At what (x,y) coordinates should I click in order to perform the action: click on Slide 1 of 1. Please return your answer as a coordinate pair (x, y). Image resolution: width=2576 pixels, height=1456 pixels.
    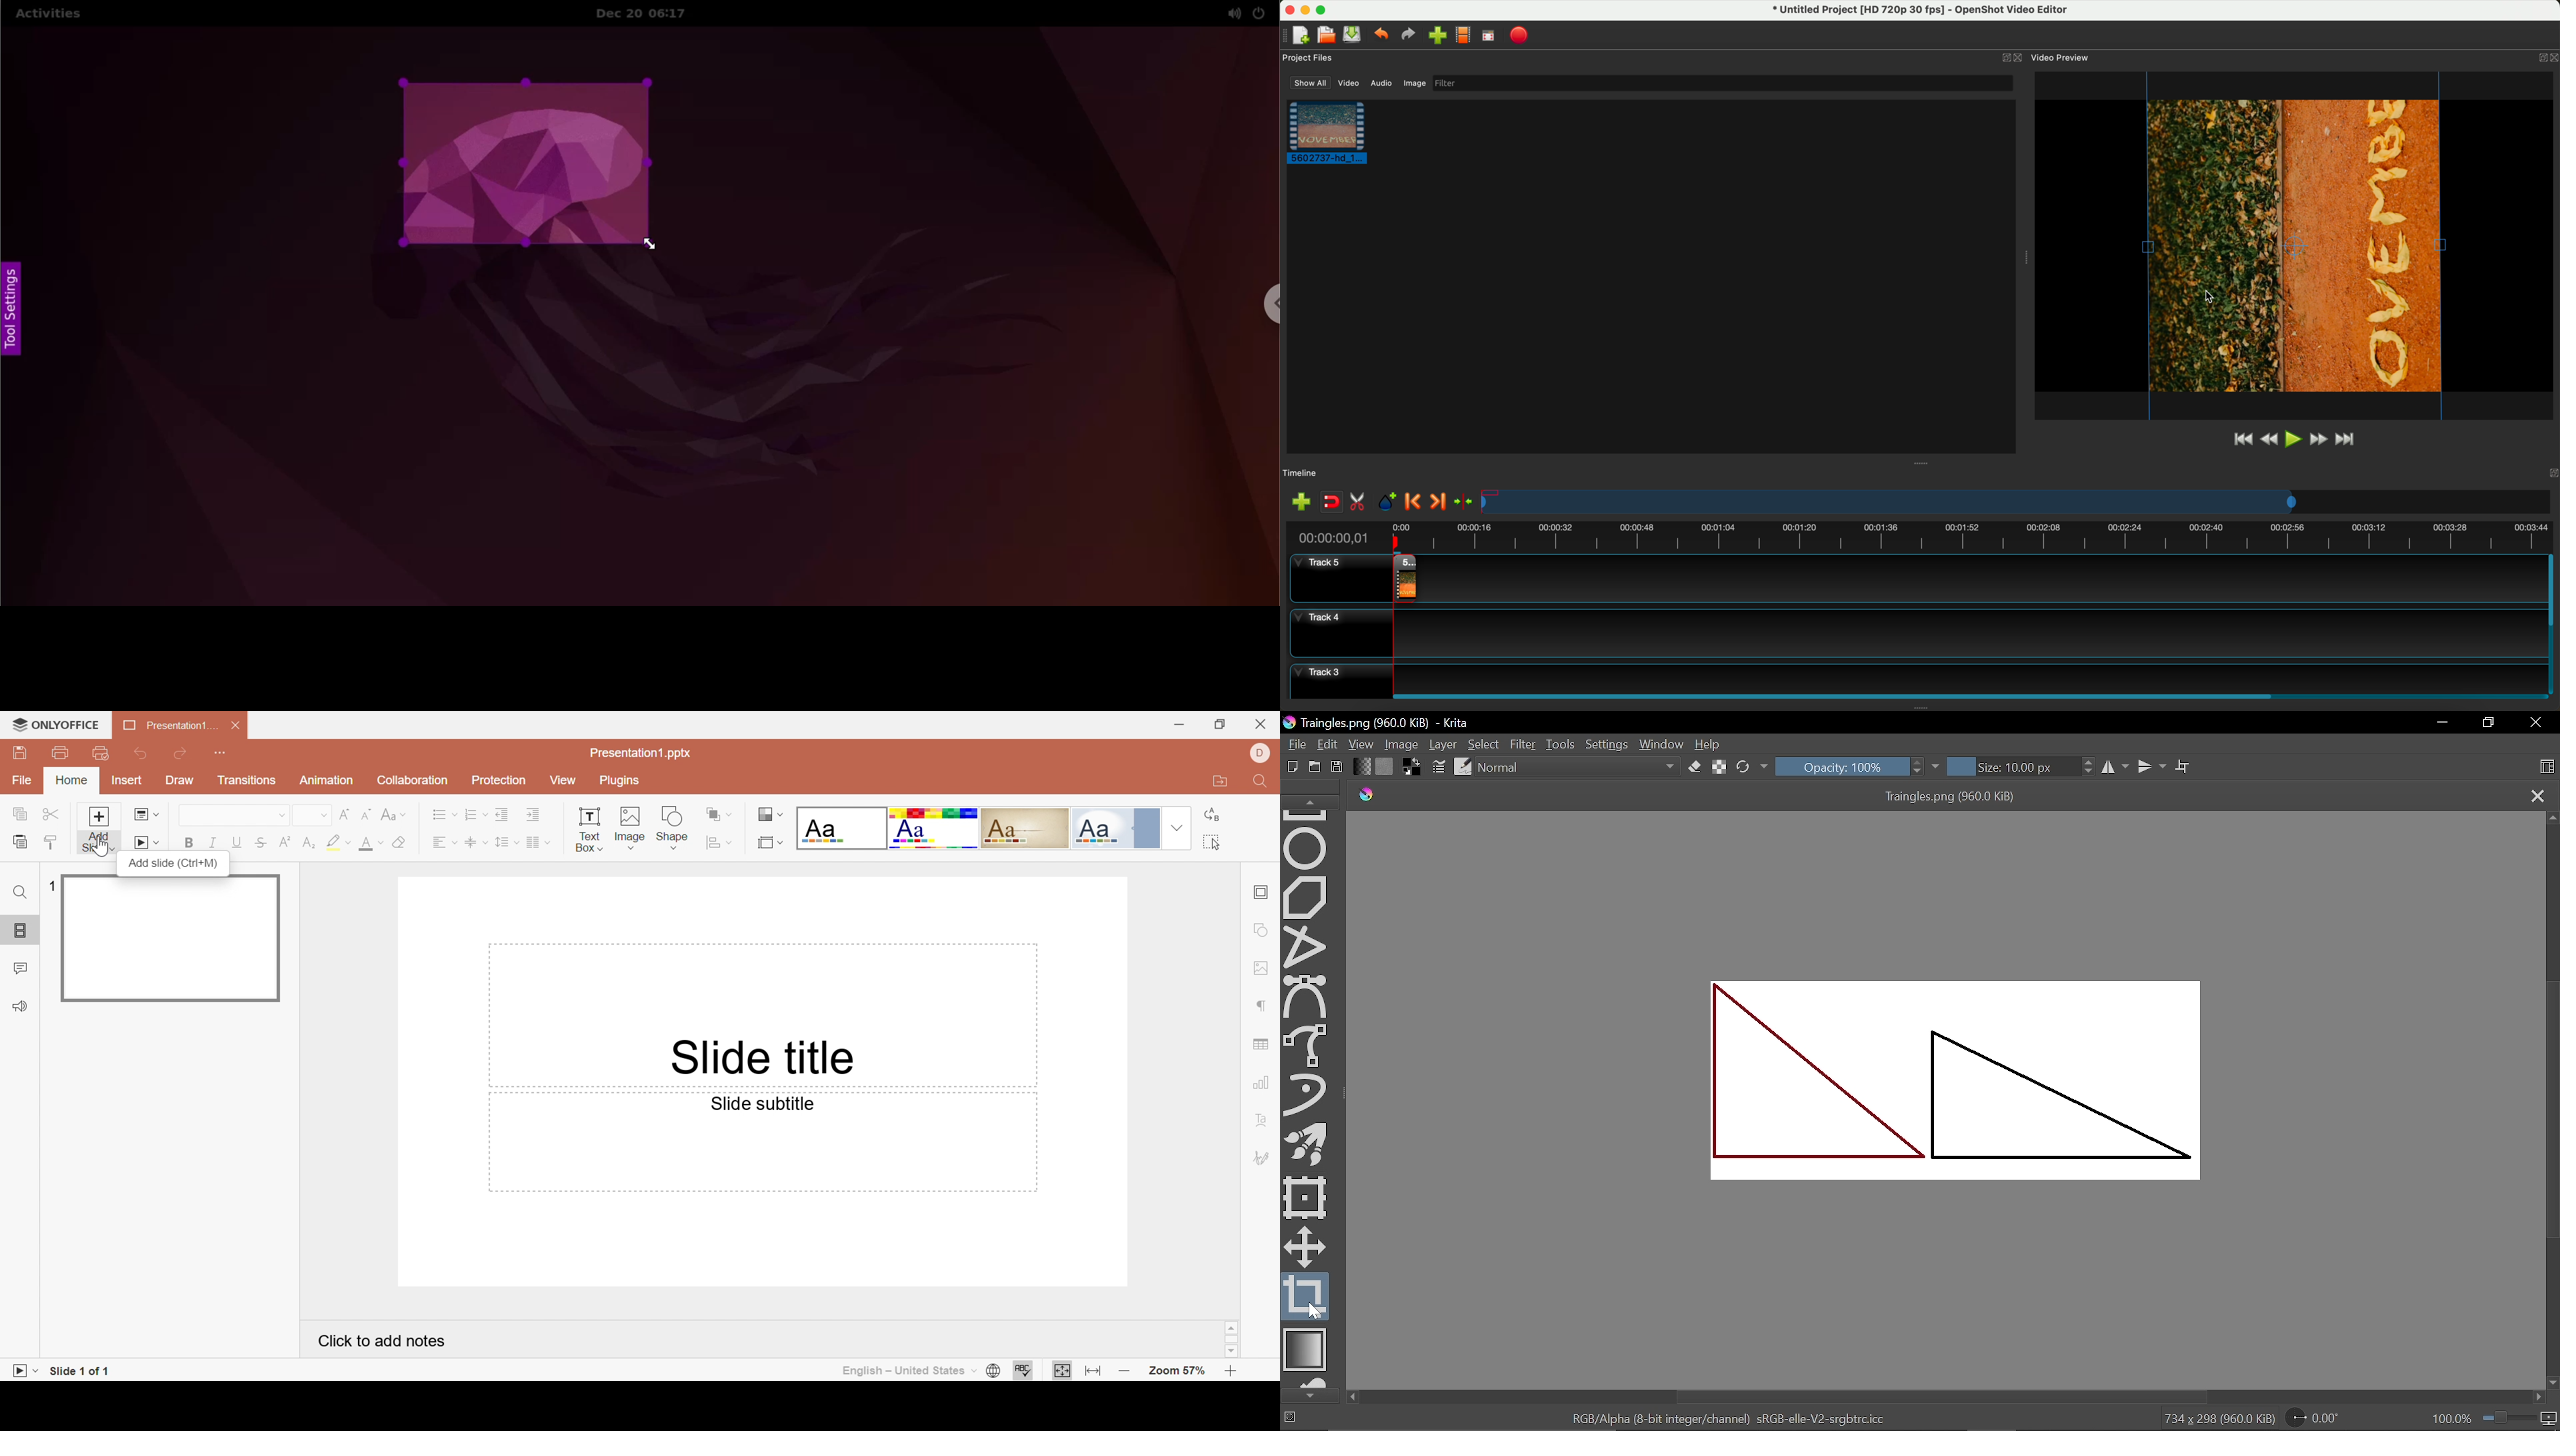
    Looking at the image, I should click on (81, 1372).